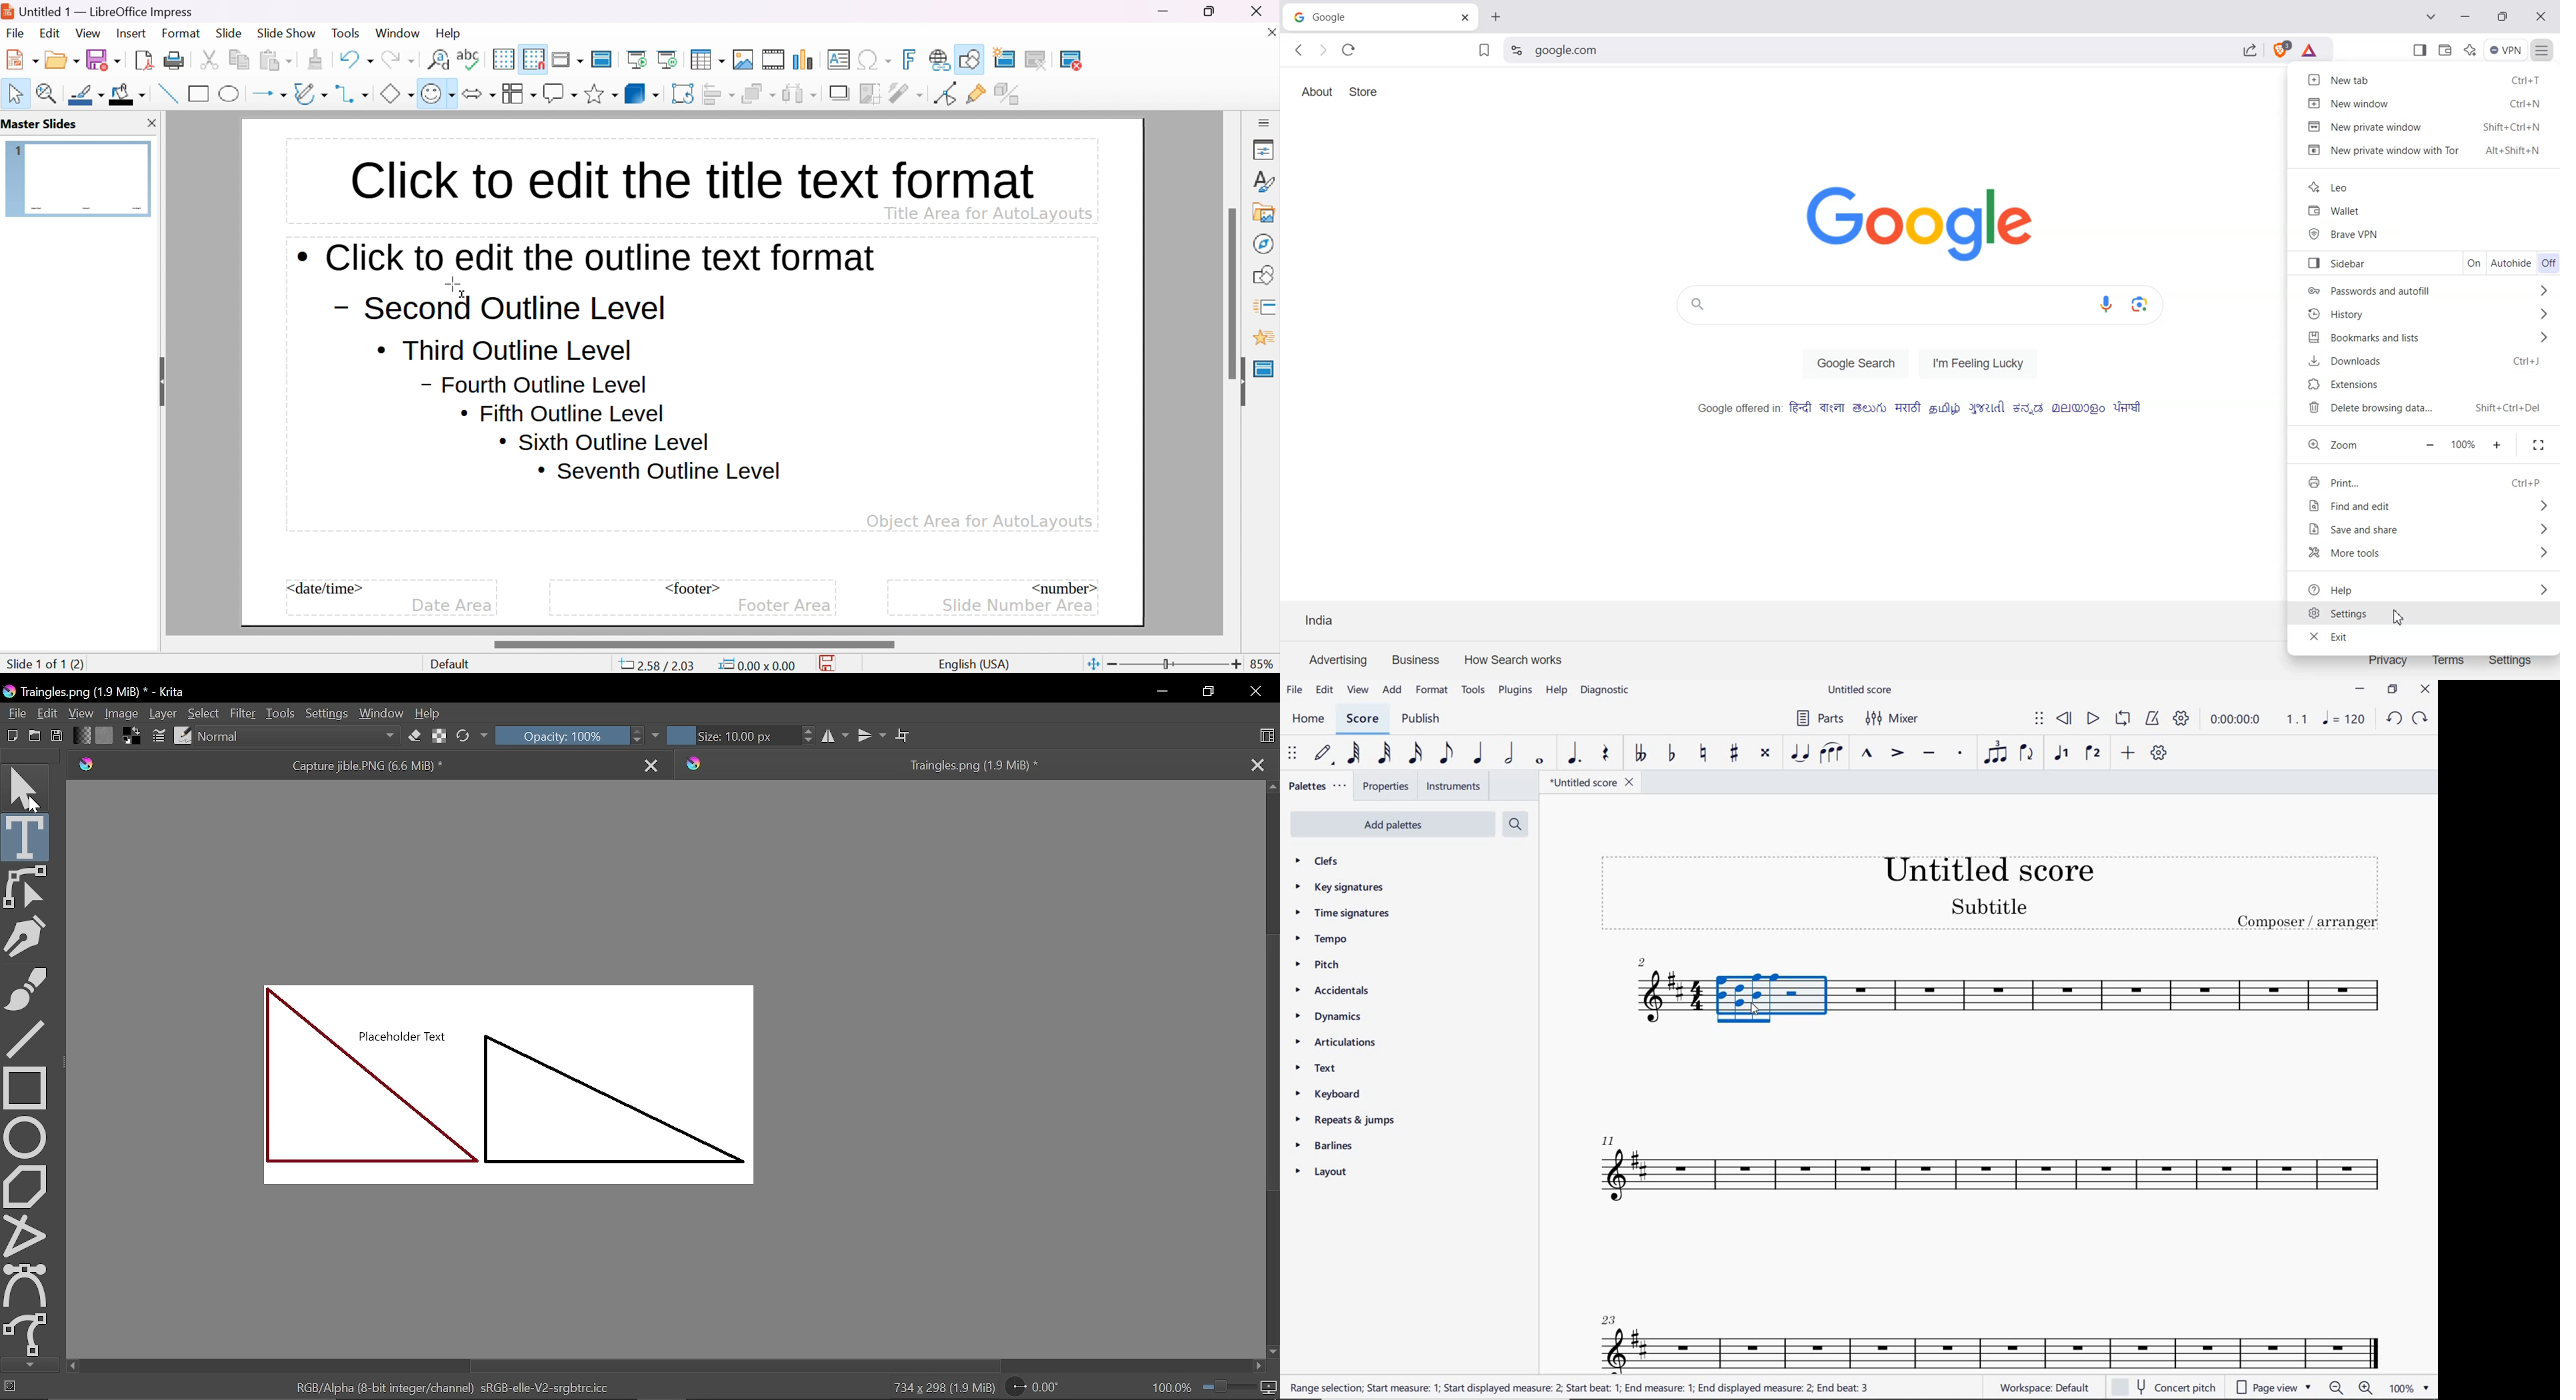 The image size is (2576, 1400). What do you see at coordinates (2431, 386) in the screenshot?
I see `Extensions` at bounding box center [2431, 386].